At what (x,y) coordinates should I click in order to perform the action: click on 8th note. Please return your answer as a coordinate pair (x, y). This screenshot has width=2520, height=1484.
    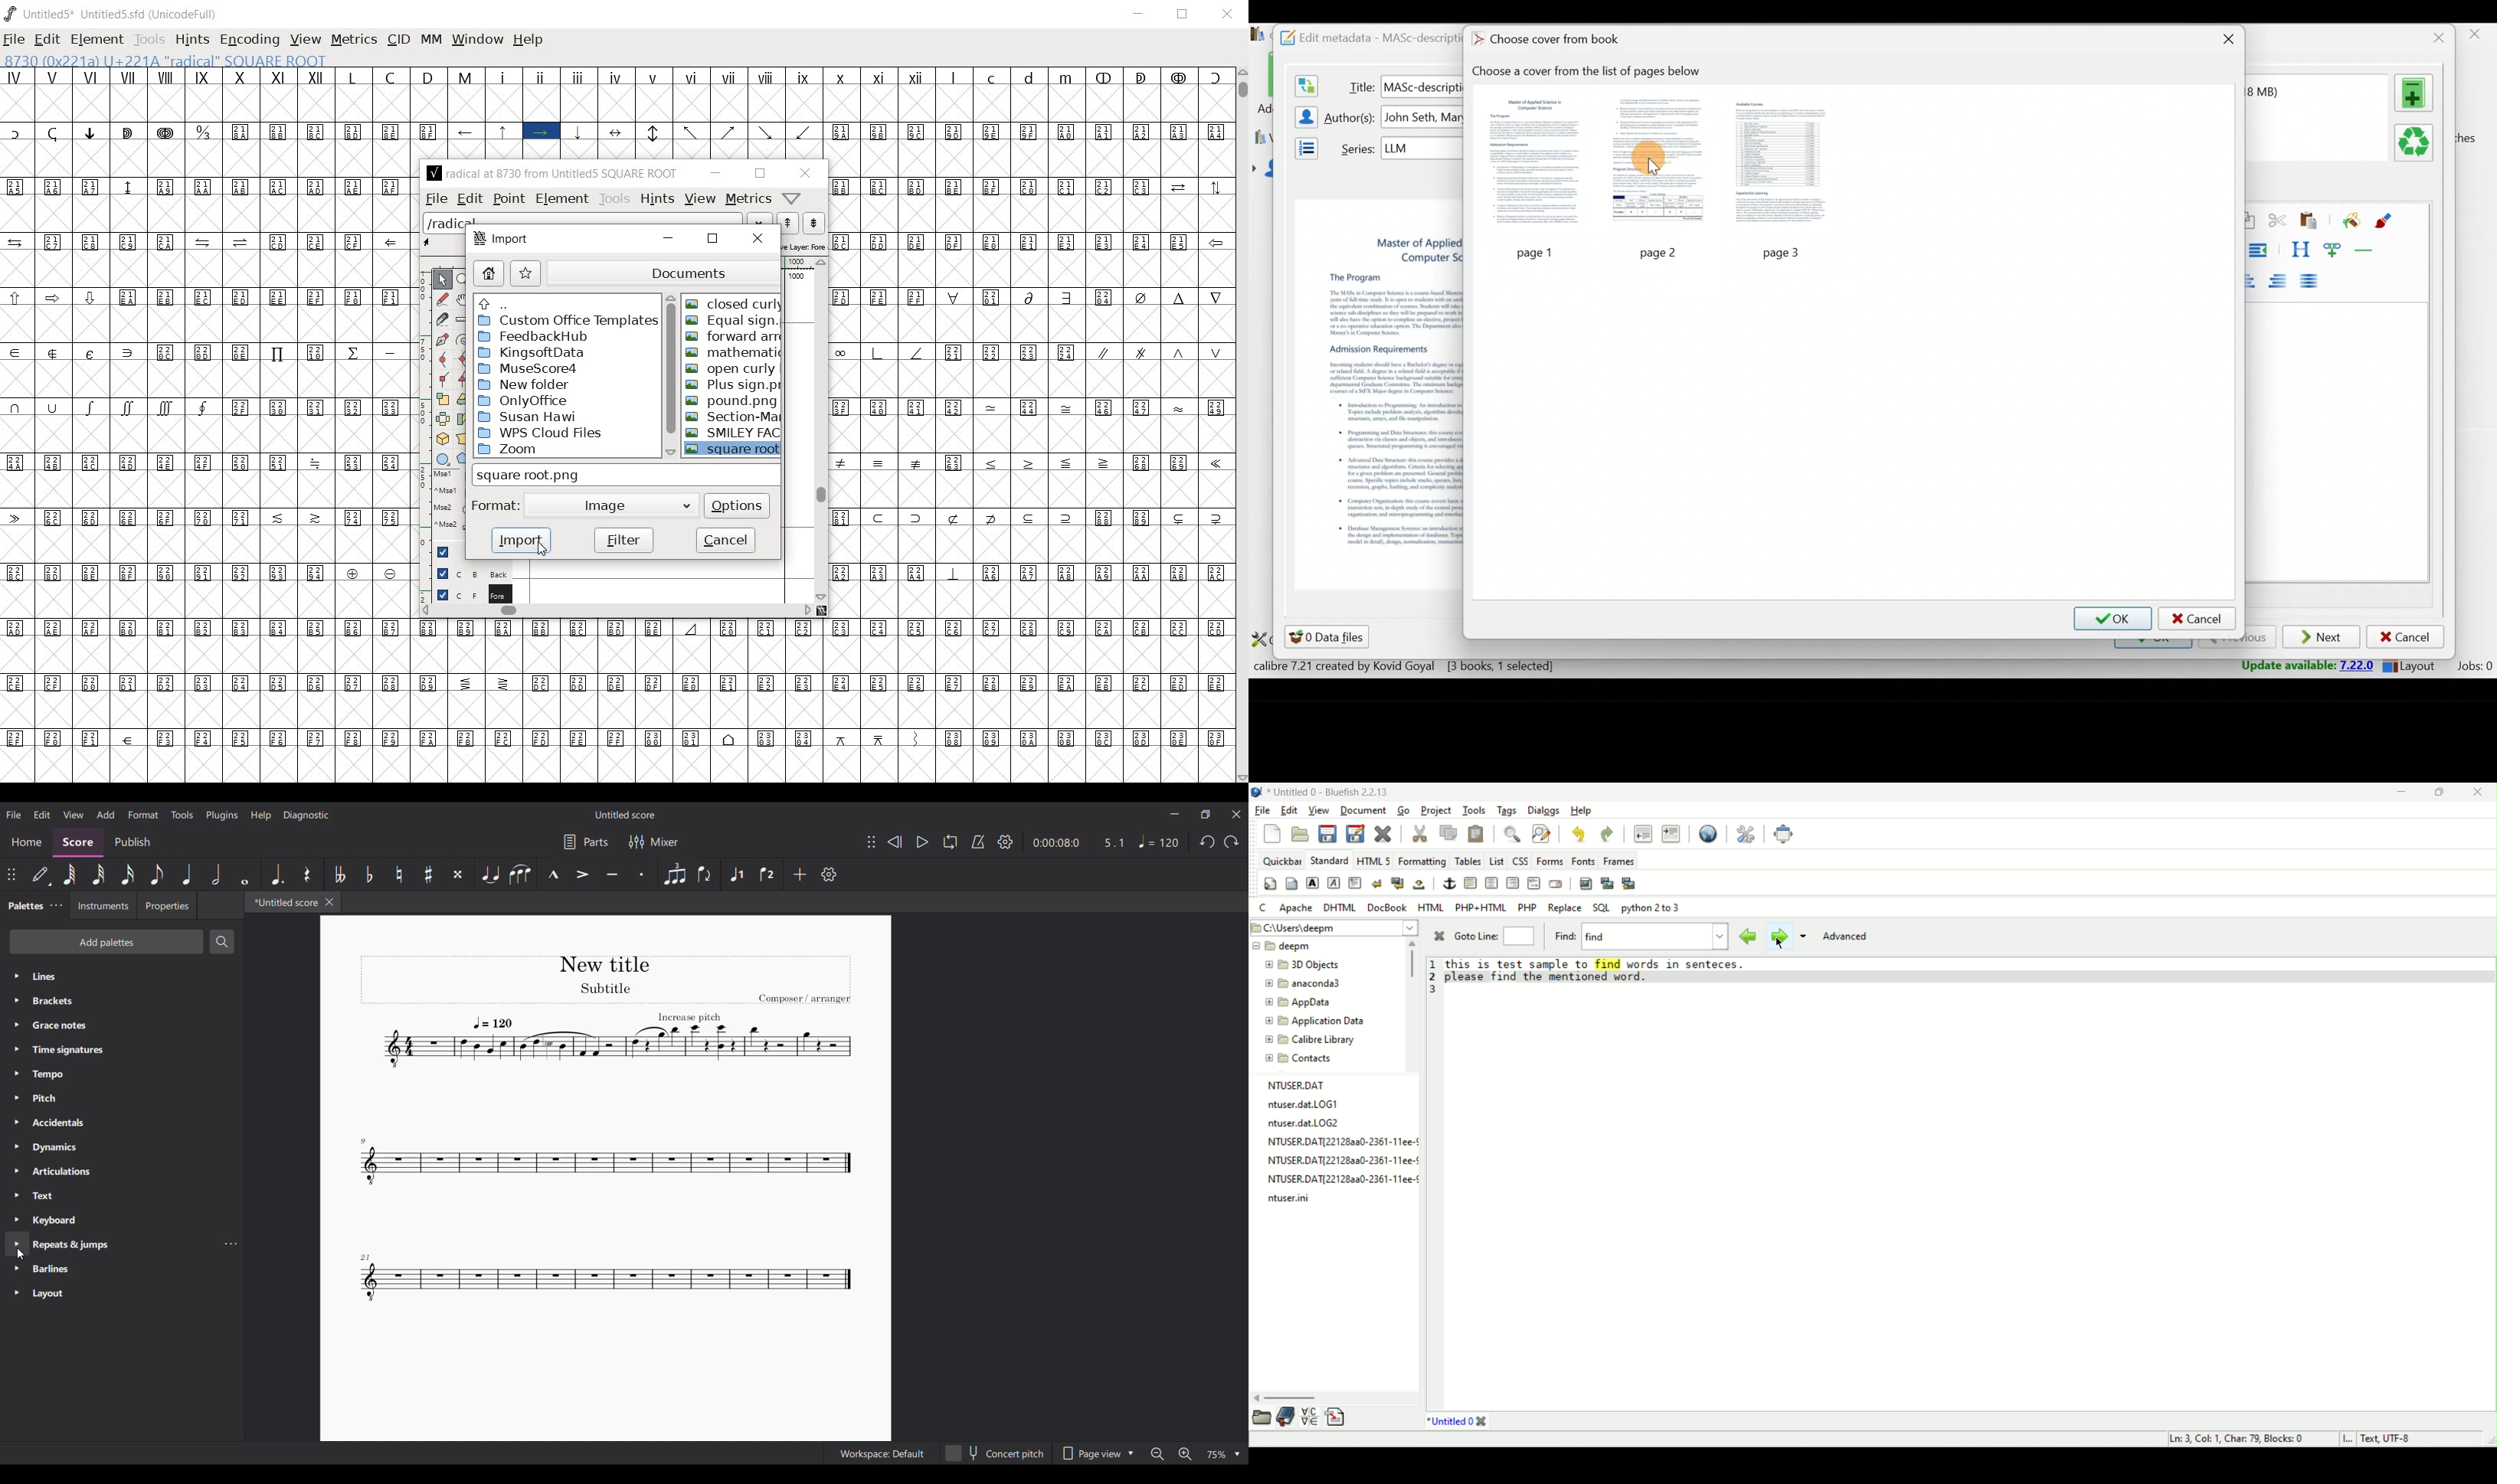
    Looking at the image, I should click on (157, 874).